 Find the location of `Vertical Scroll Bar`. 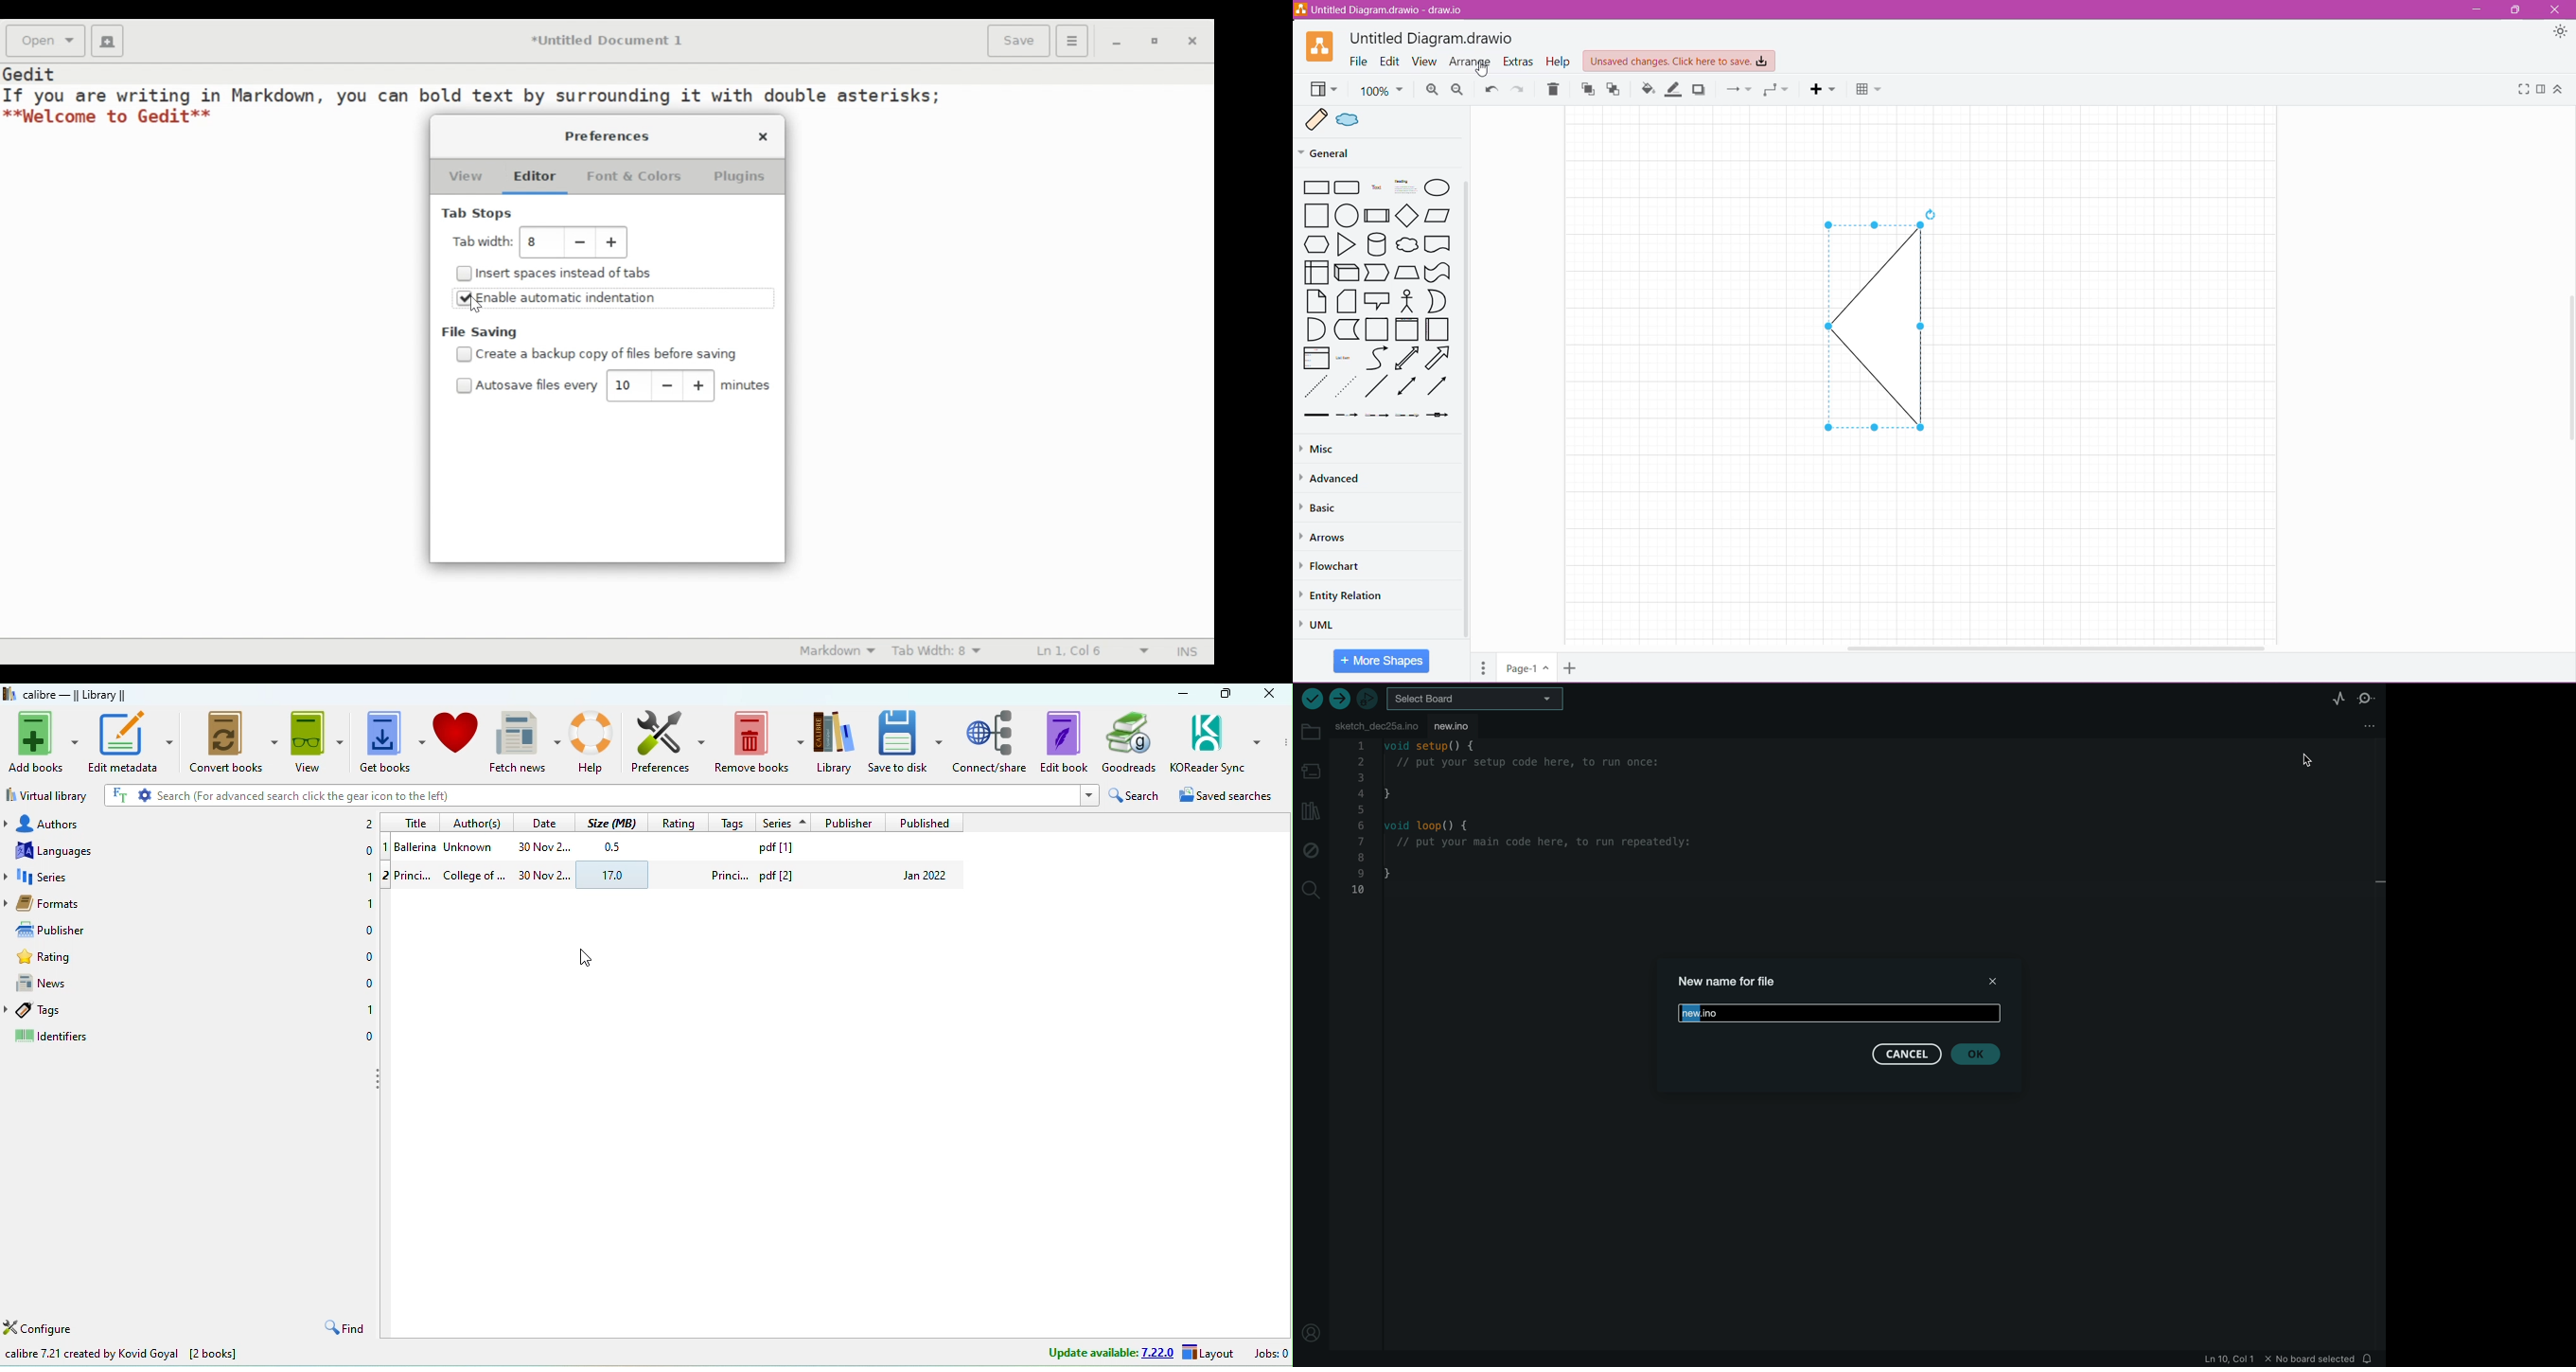

Vertical Scroll Bar is located at coordinates (1468, 410).